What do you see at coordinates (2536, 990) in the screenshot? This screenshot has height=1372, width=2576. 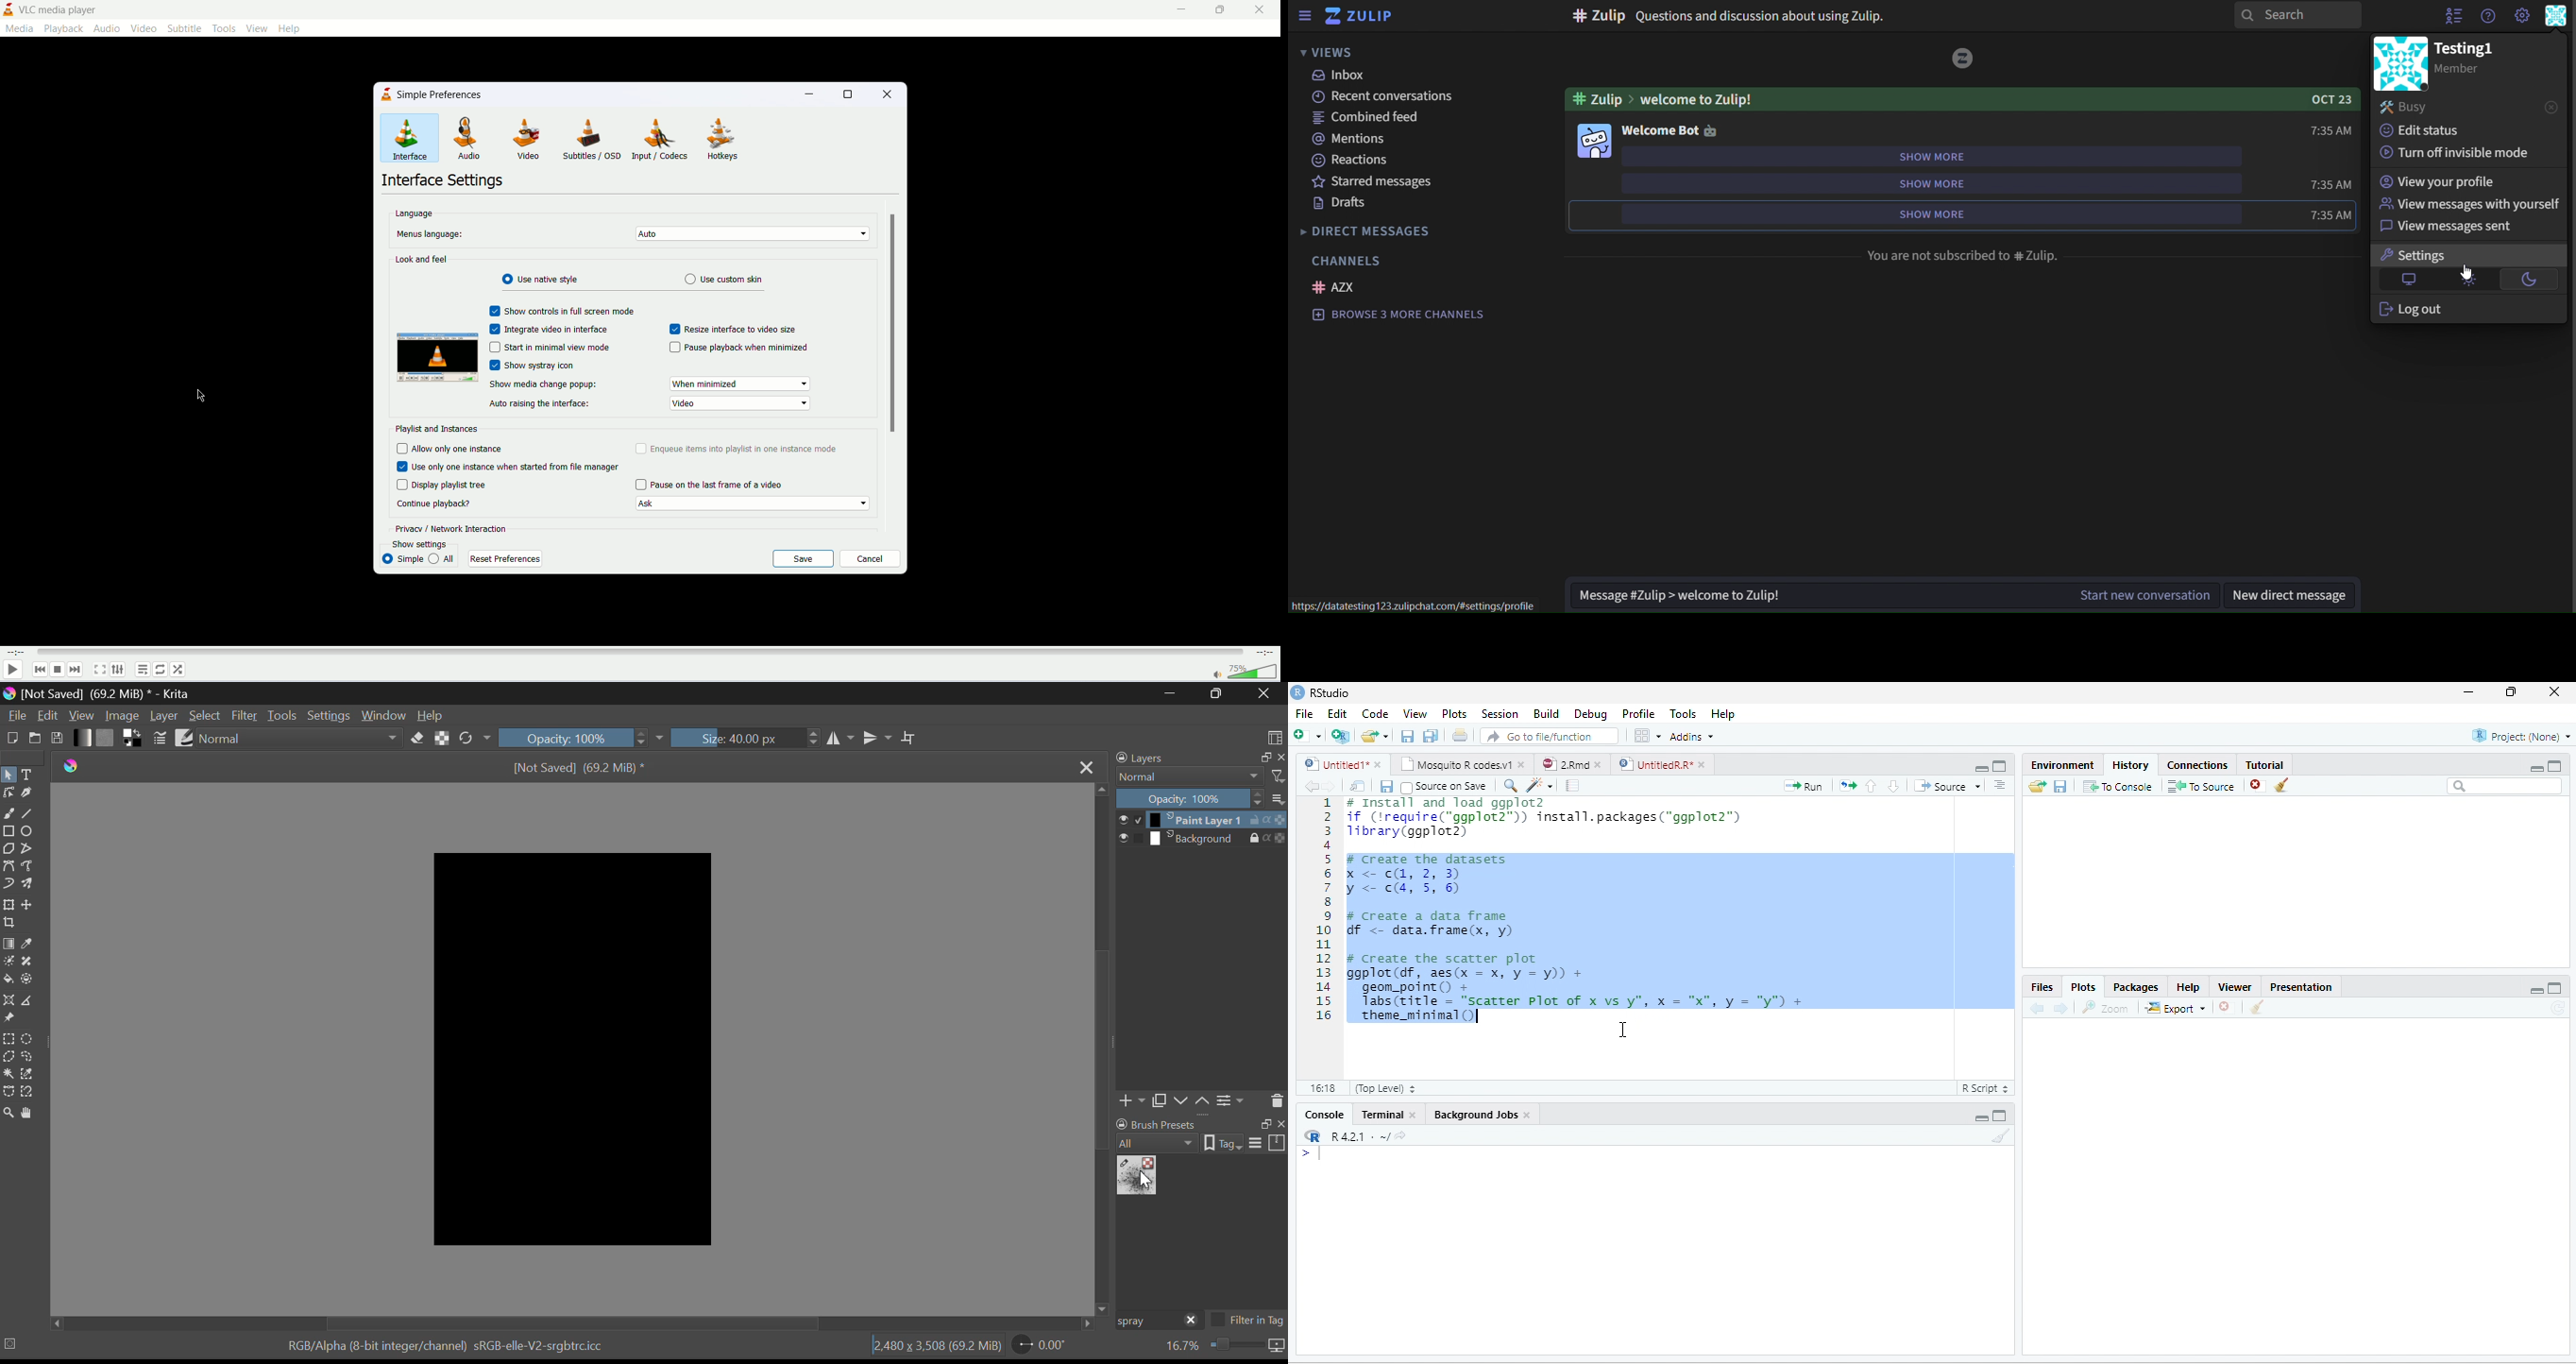 I see `Minimize` at bounding box center [2536, 990].